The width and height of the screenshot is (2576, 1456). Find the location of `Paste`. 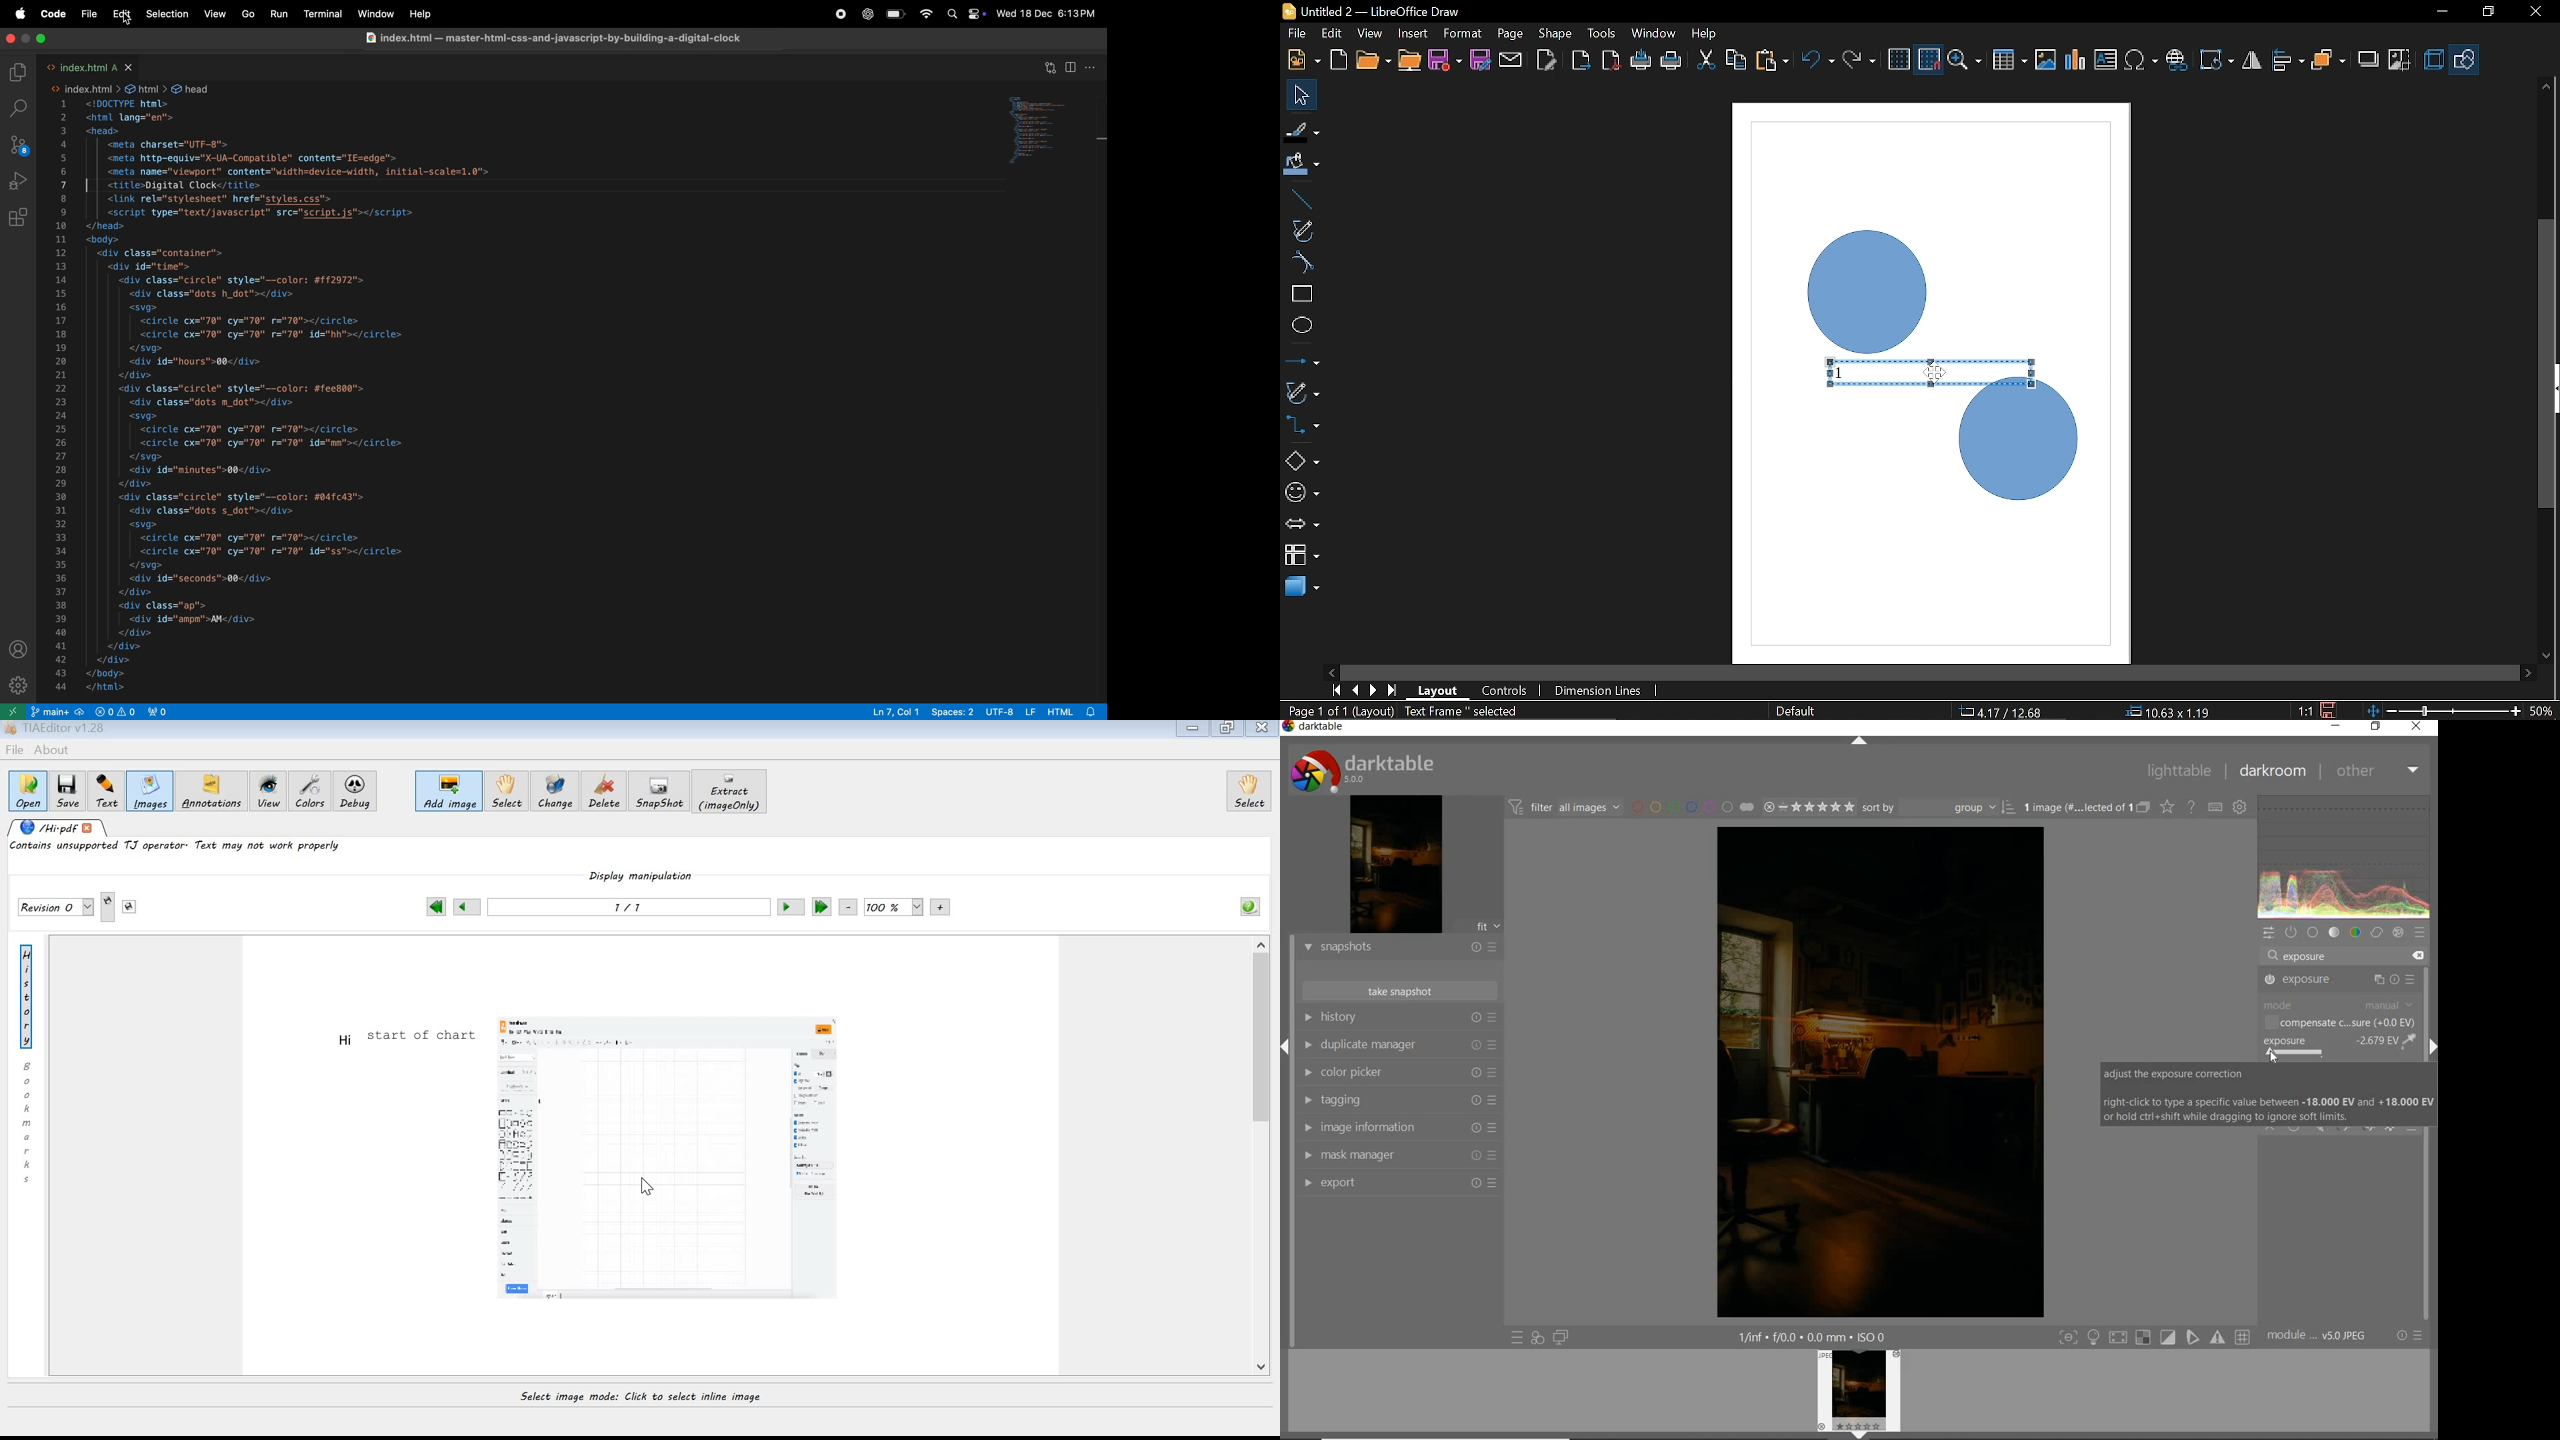

Paste is located at coordinates (1771, 61).